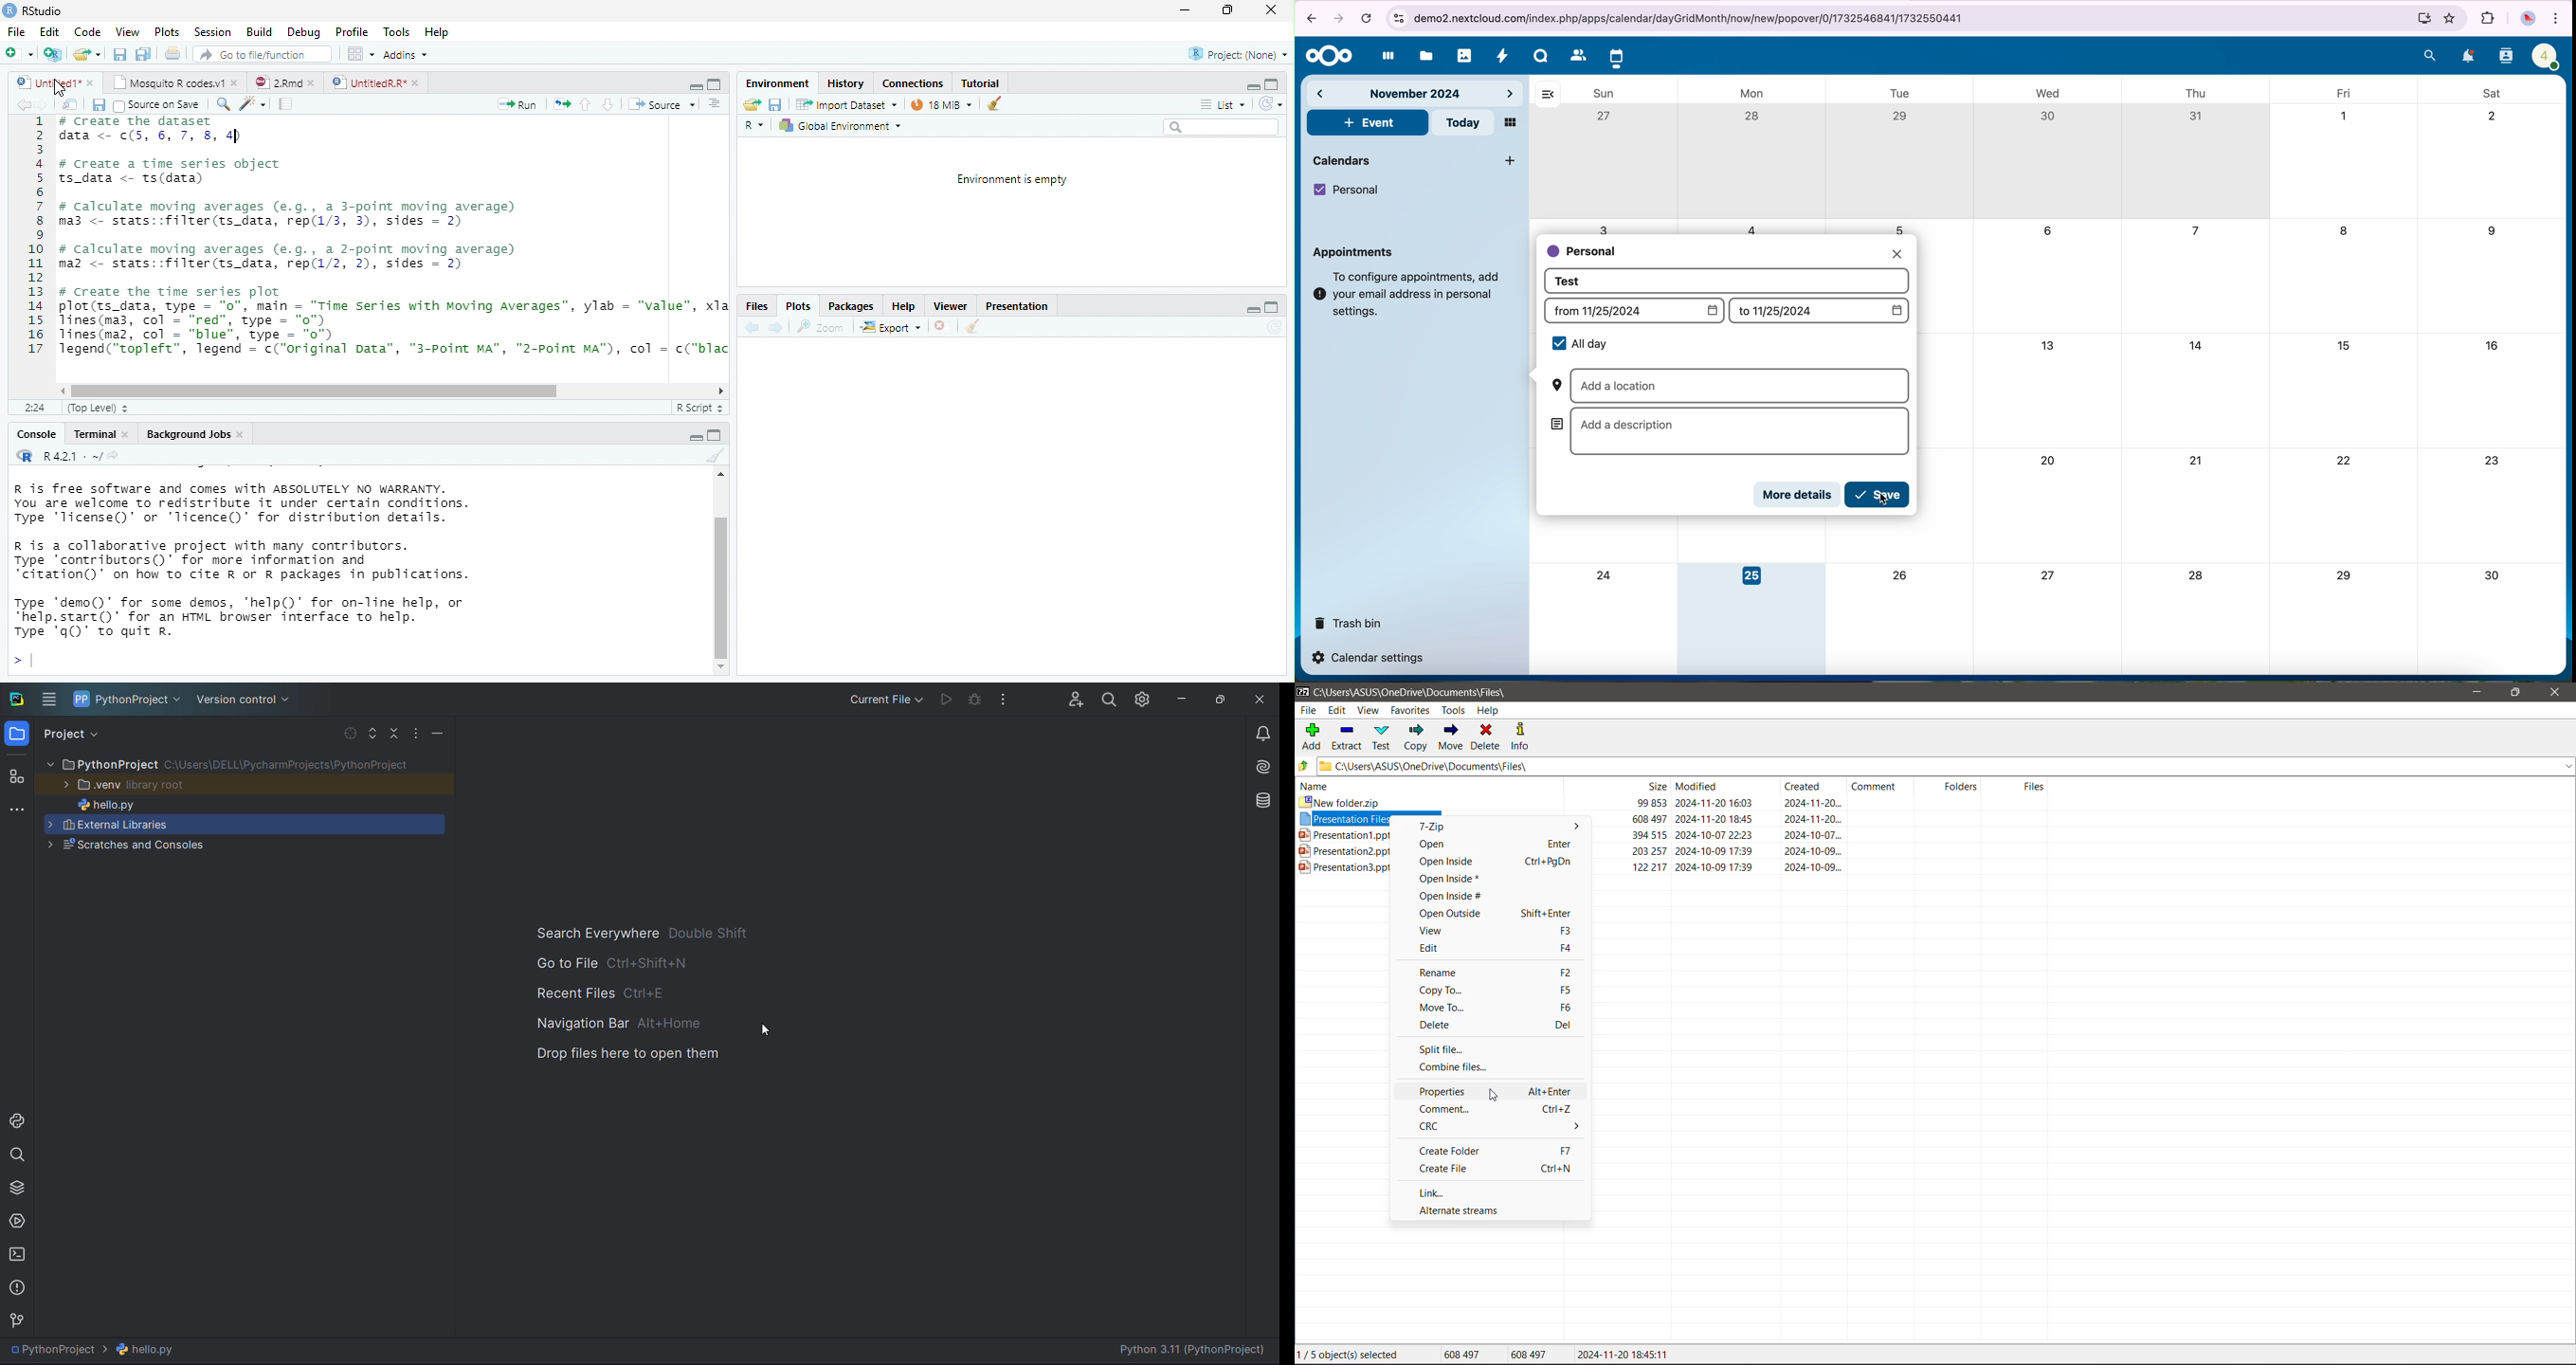  What do you see at coordinates (697, 438) in the screenshot?
I see `maximize` at bounding box center [697, 438].